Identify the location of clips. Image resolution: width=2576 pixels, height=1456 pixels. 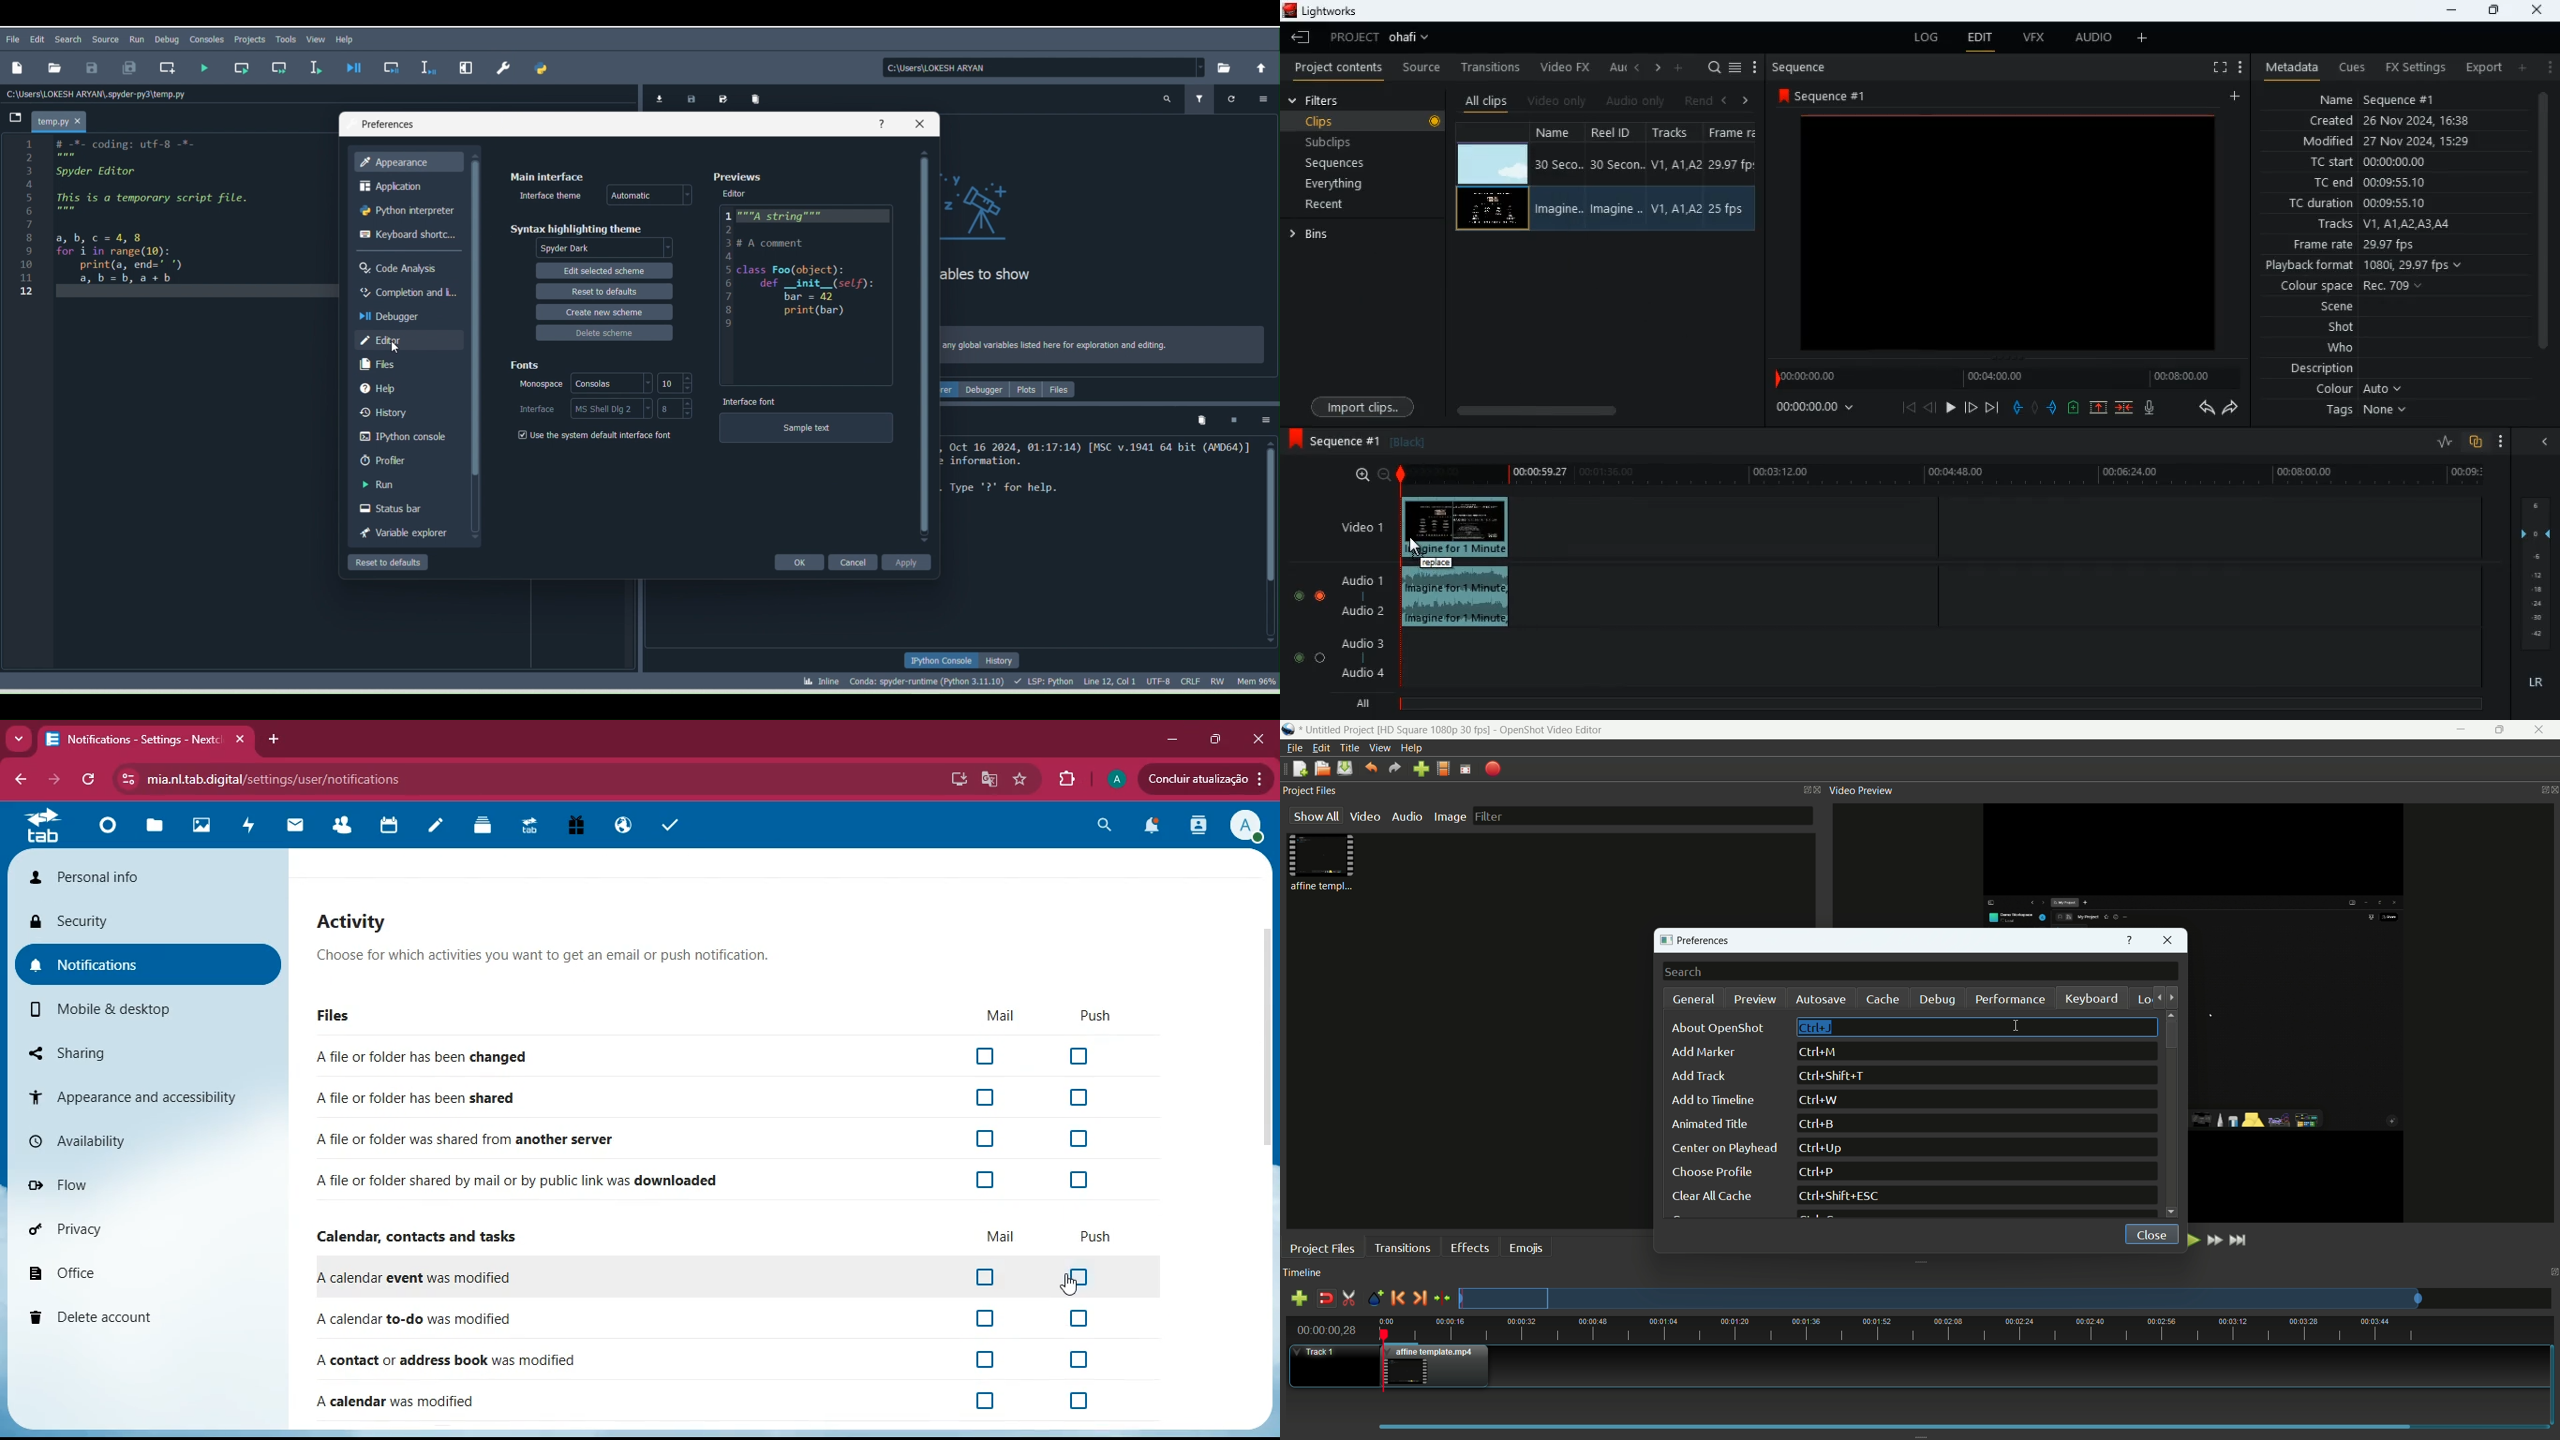
(1366, 122).